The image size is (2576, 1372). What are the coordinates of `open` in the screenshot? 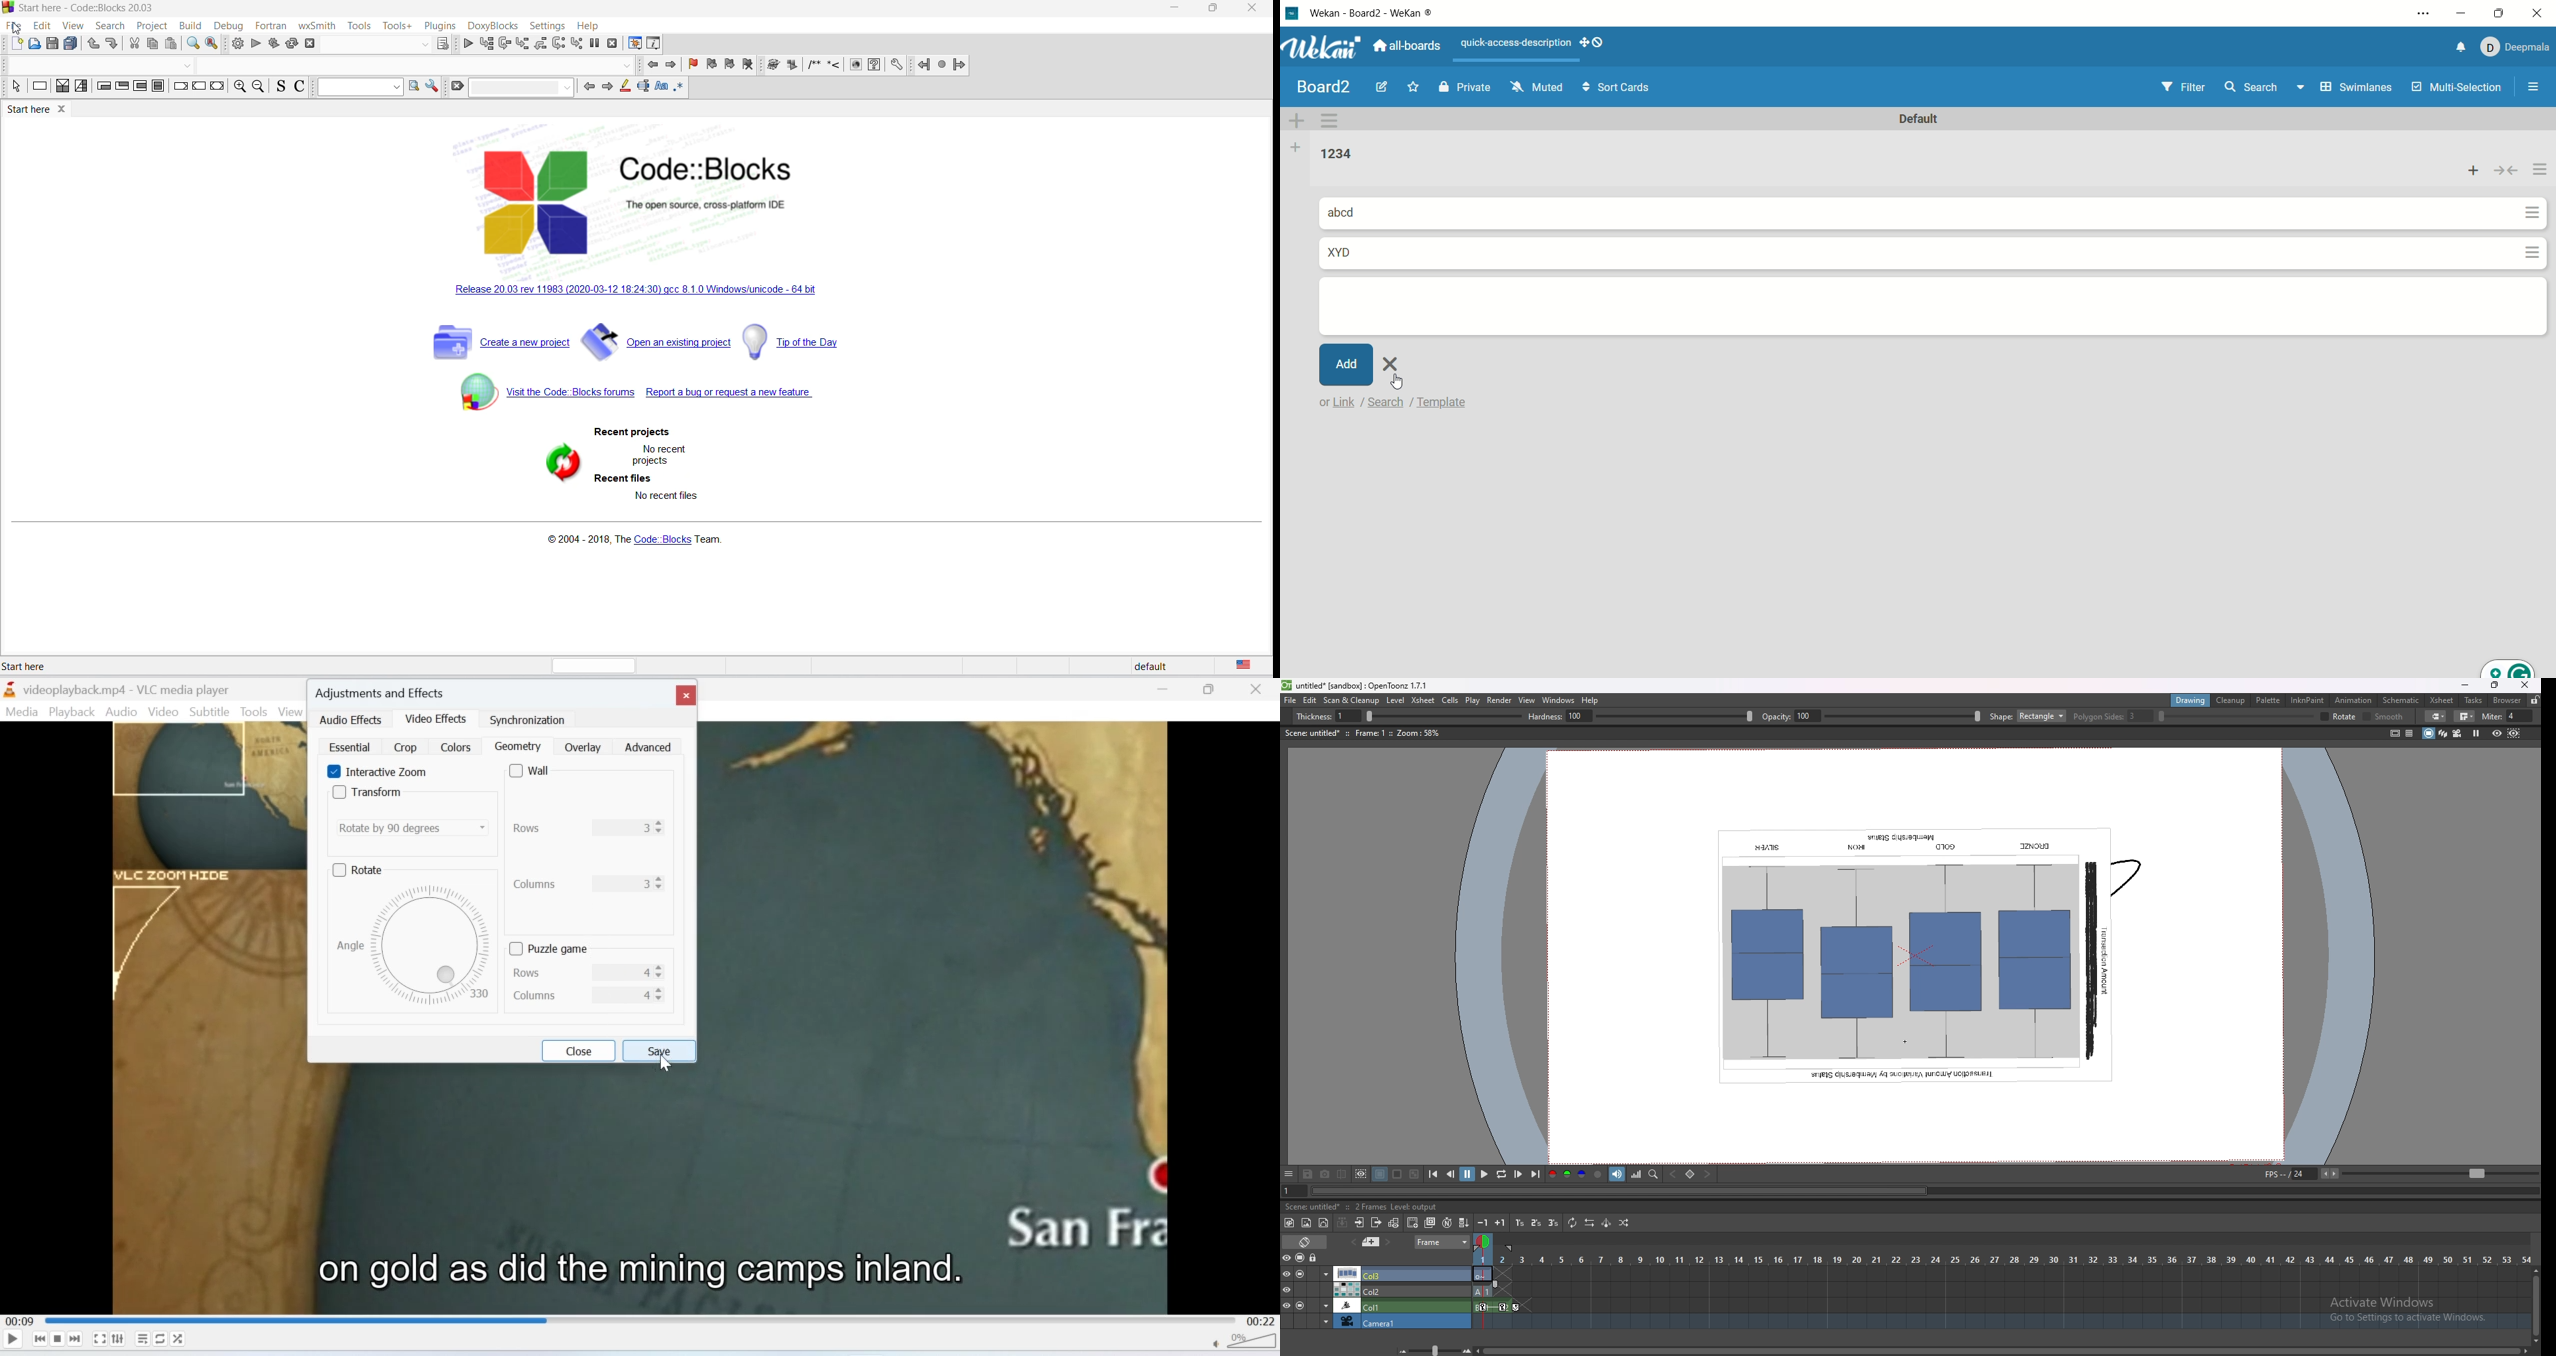 It's located at (36, 44).